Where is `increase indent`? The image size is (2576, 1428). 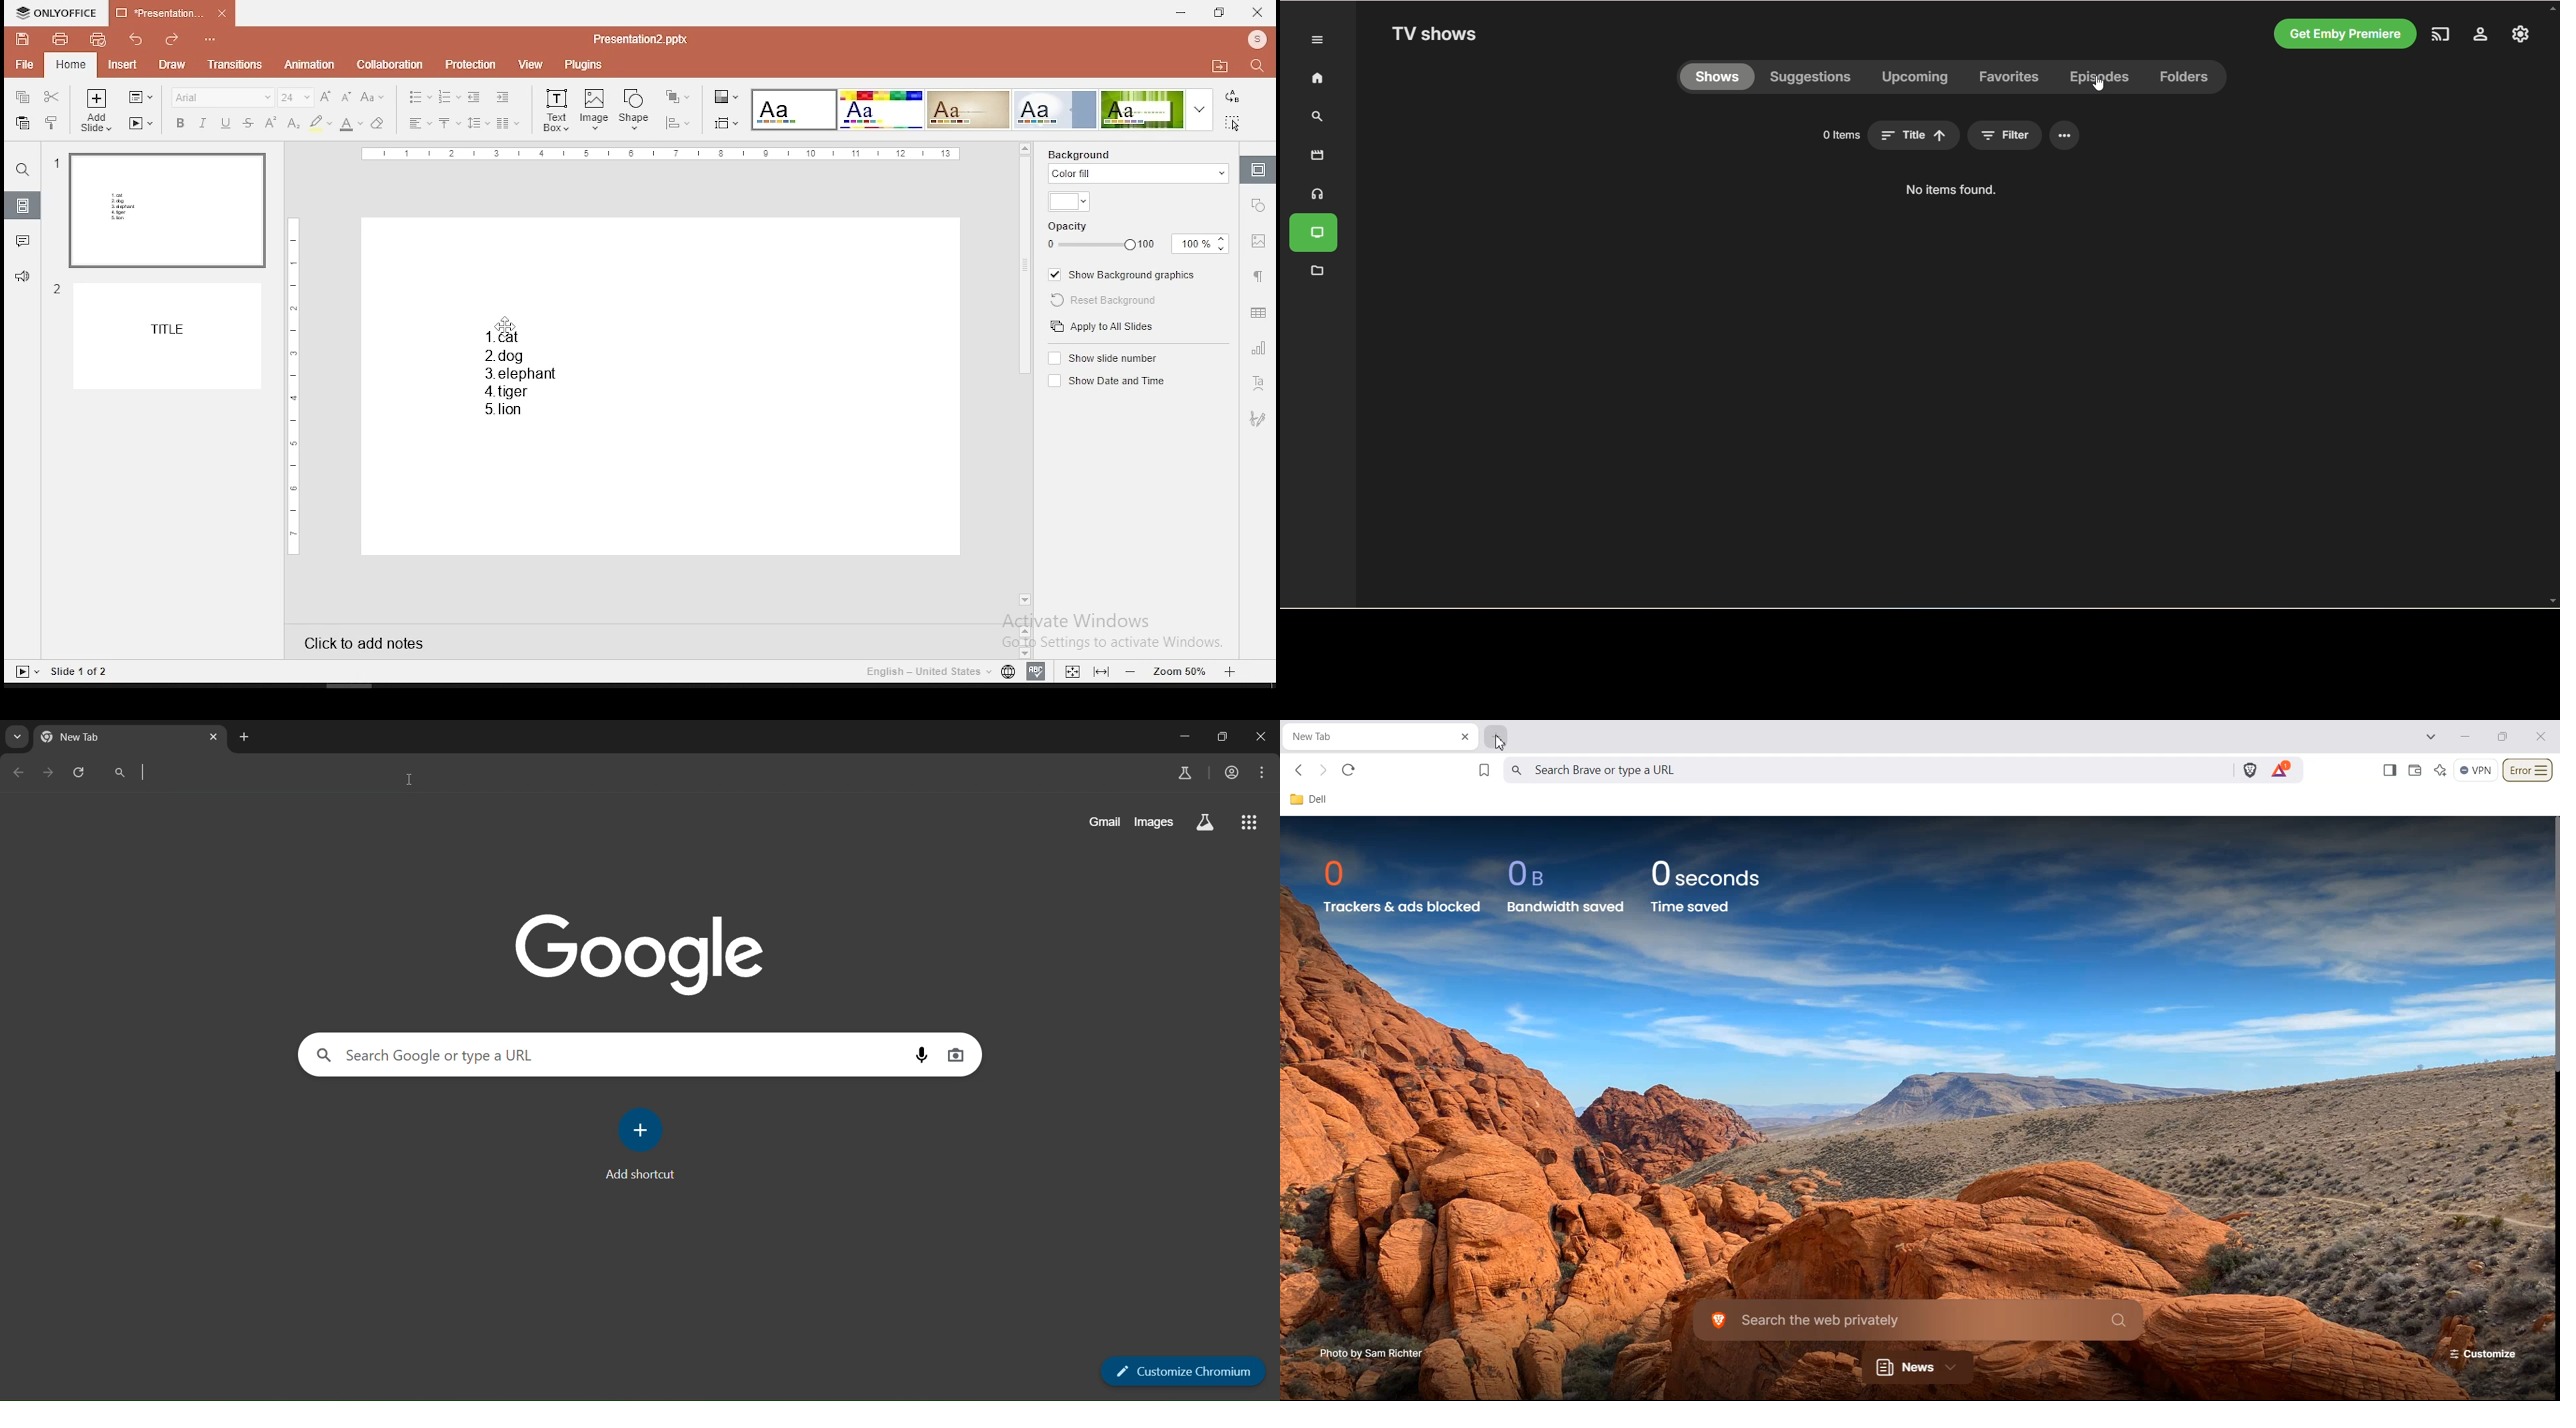 increase indent is located at coordinates (503, 96).